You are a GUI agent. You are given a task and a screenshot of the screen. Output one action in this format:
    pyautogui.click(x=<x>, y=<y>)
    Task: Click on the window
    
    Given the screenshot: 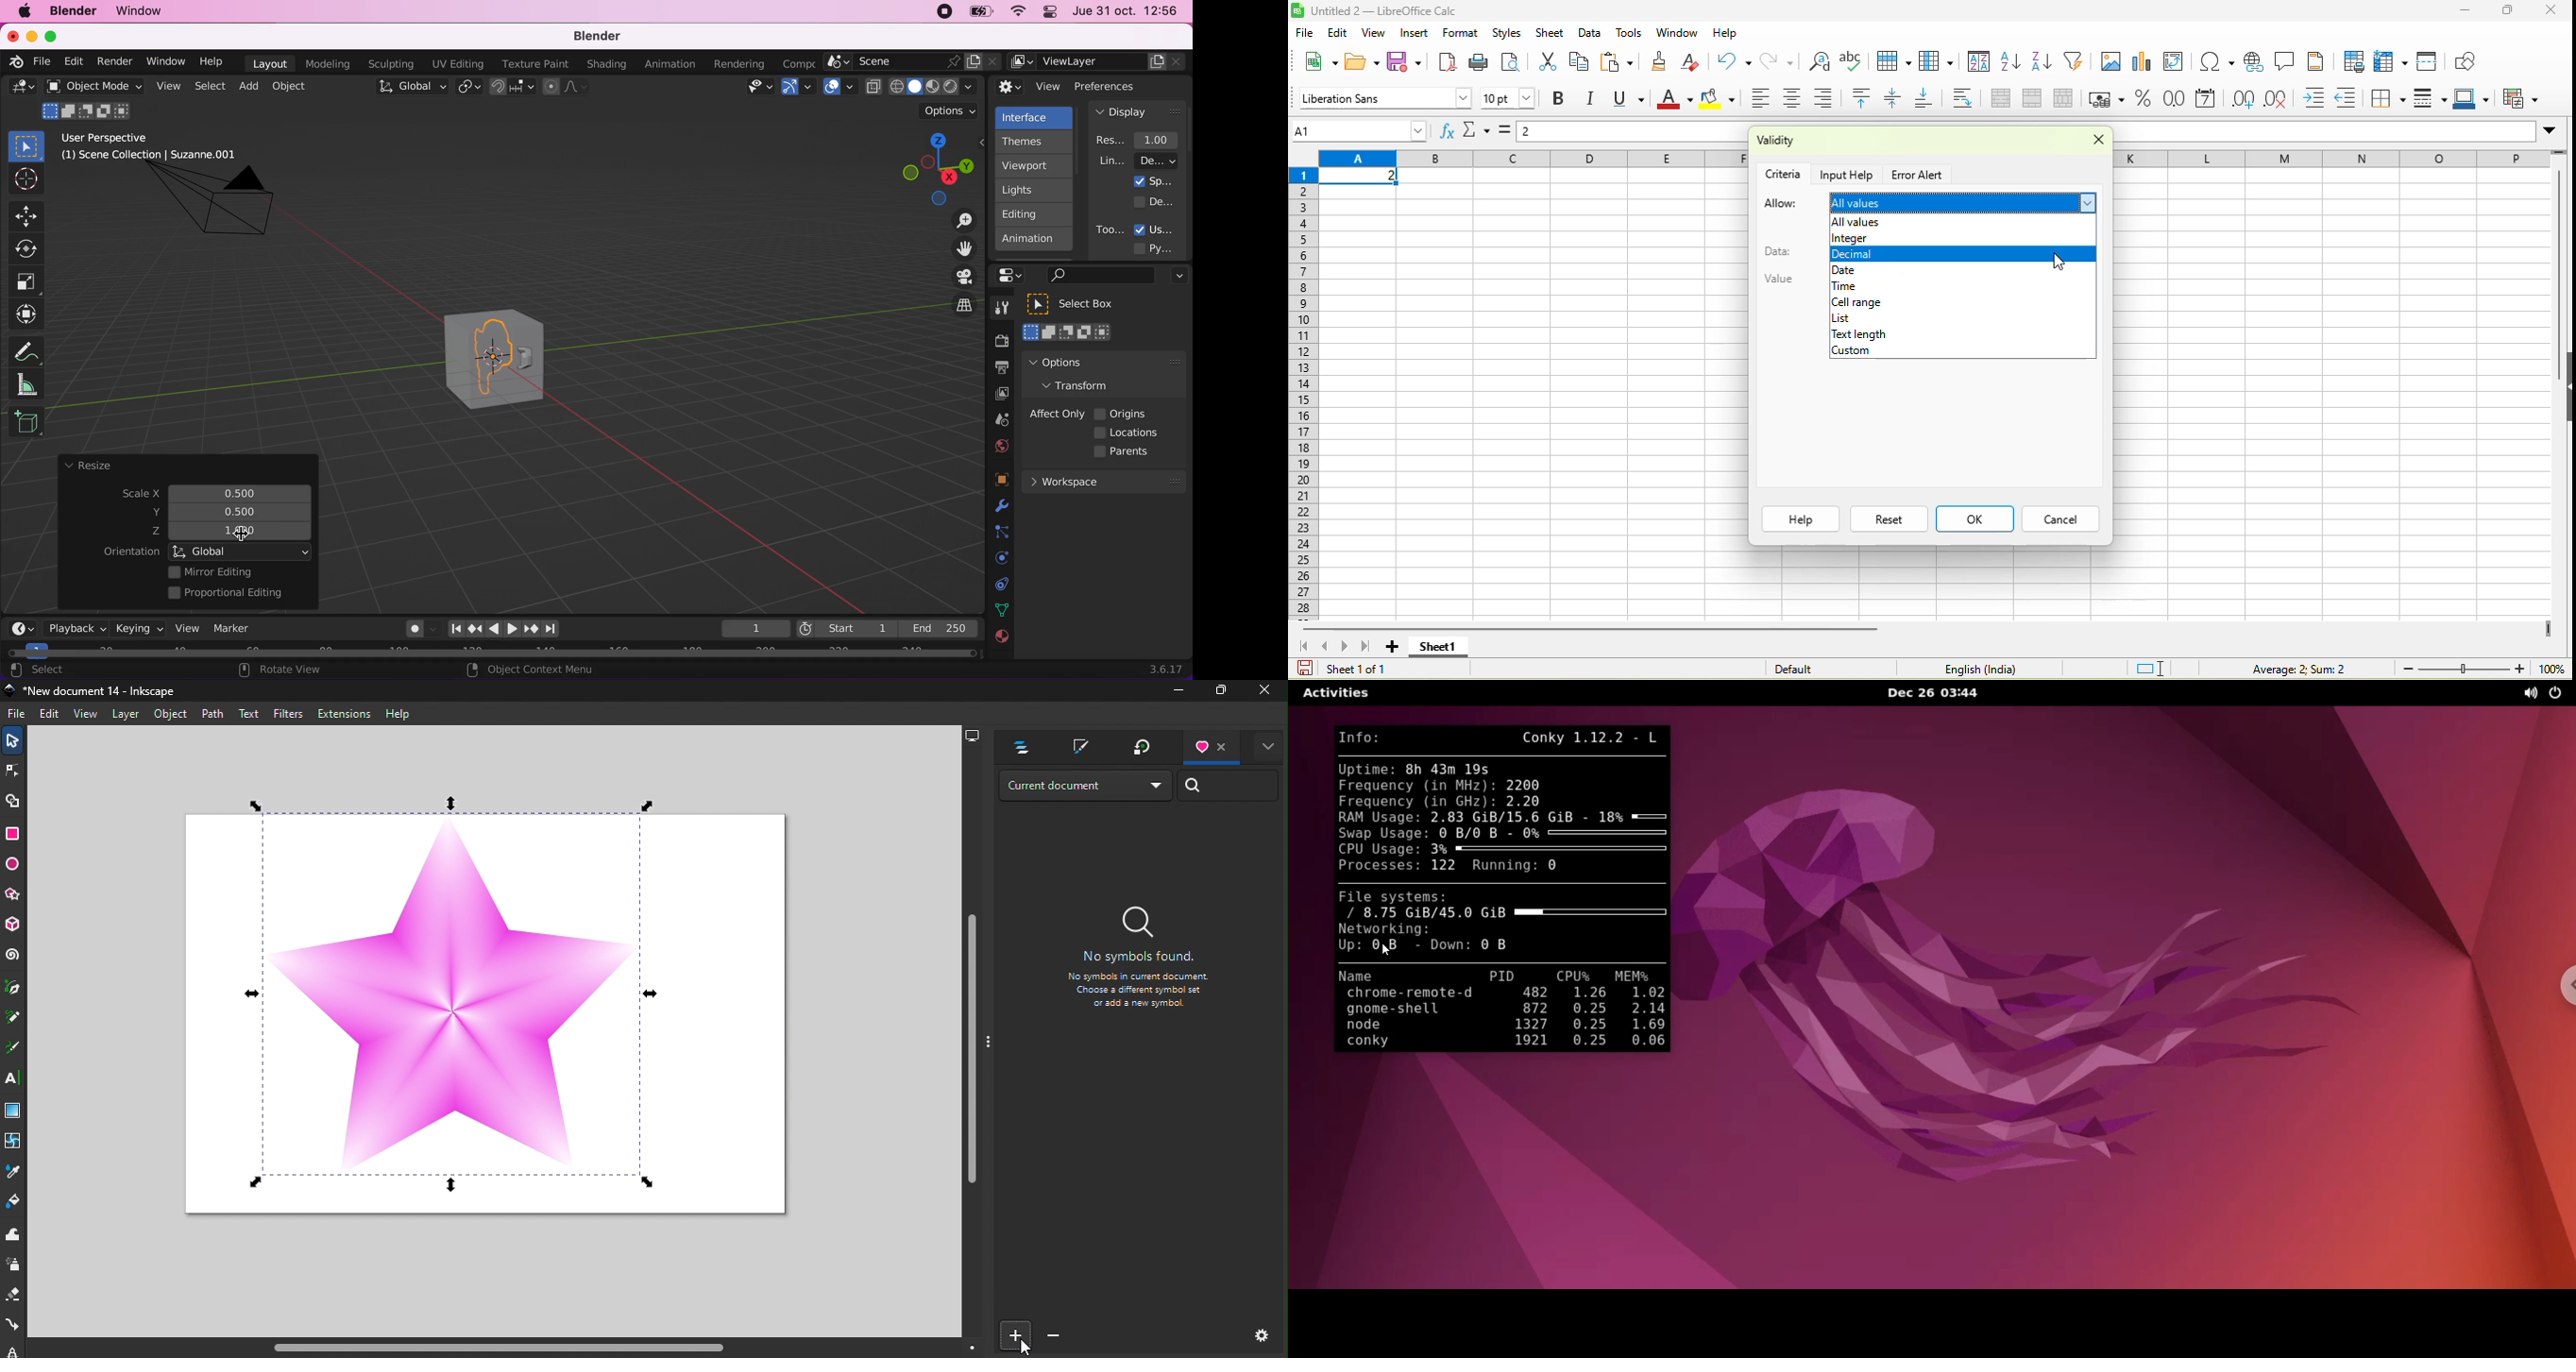 What is the action you would take?
    pyautogui.click(x=1676, y=34)
    